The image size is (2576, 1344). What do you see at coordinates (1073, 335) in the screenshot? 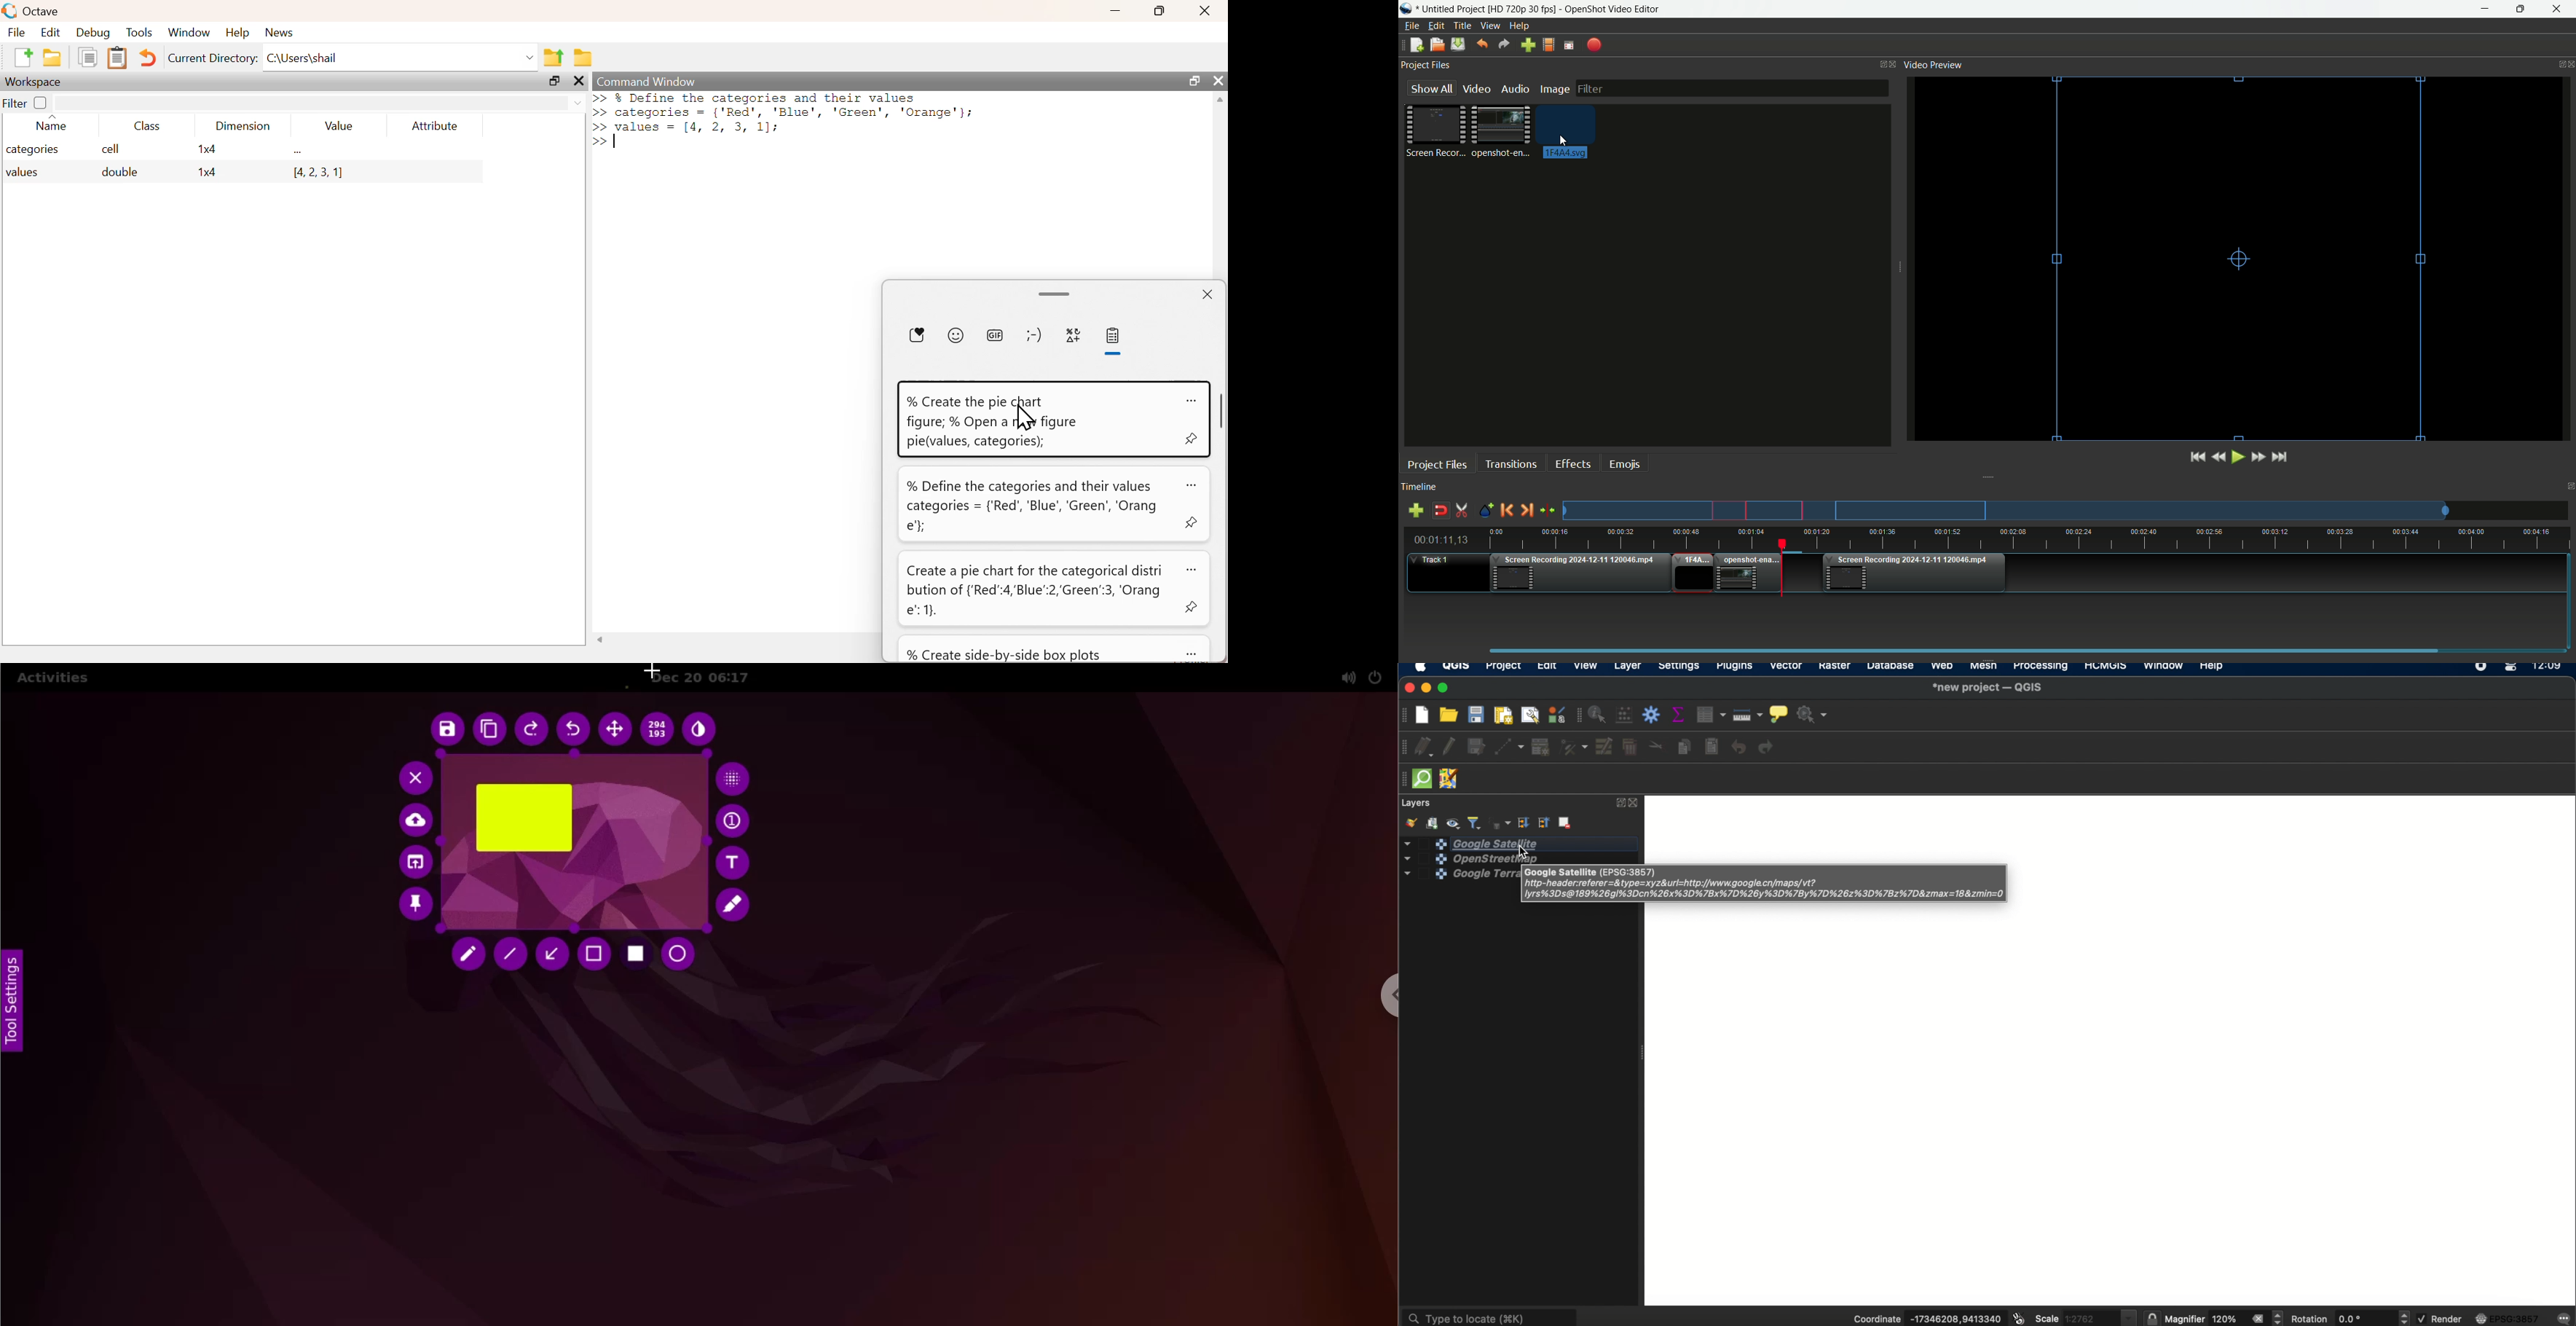
I see `special characters` at bounding box center [1073, 335].